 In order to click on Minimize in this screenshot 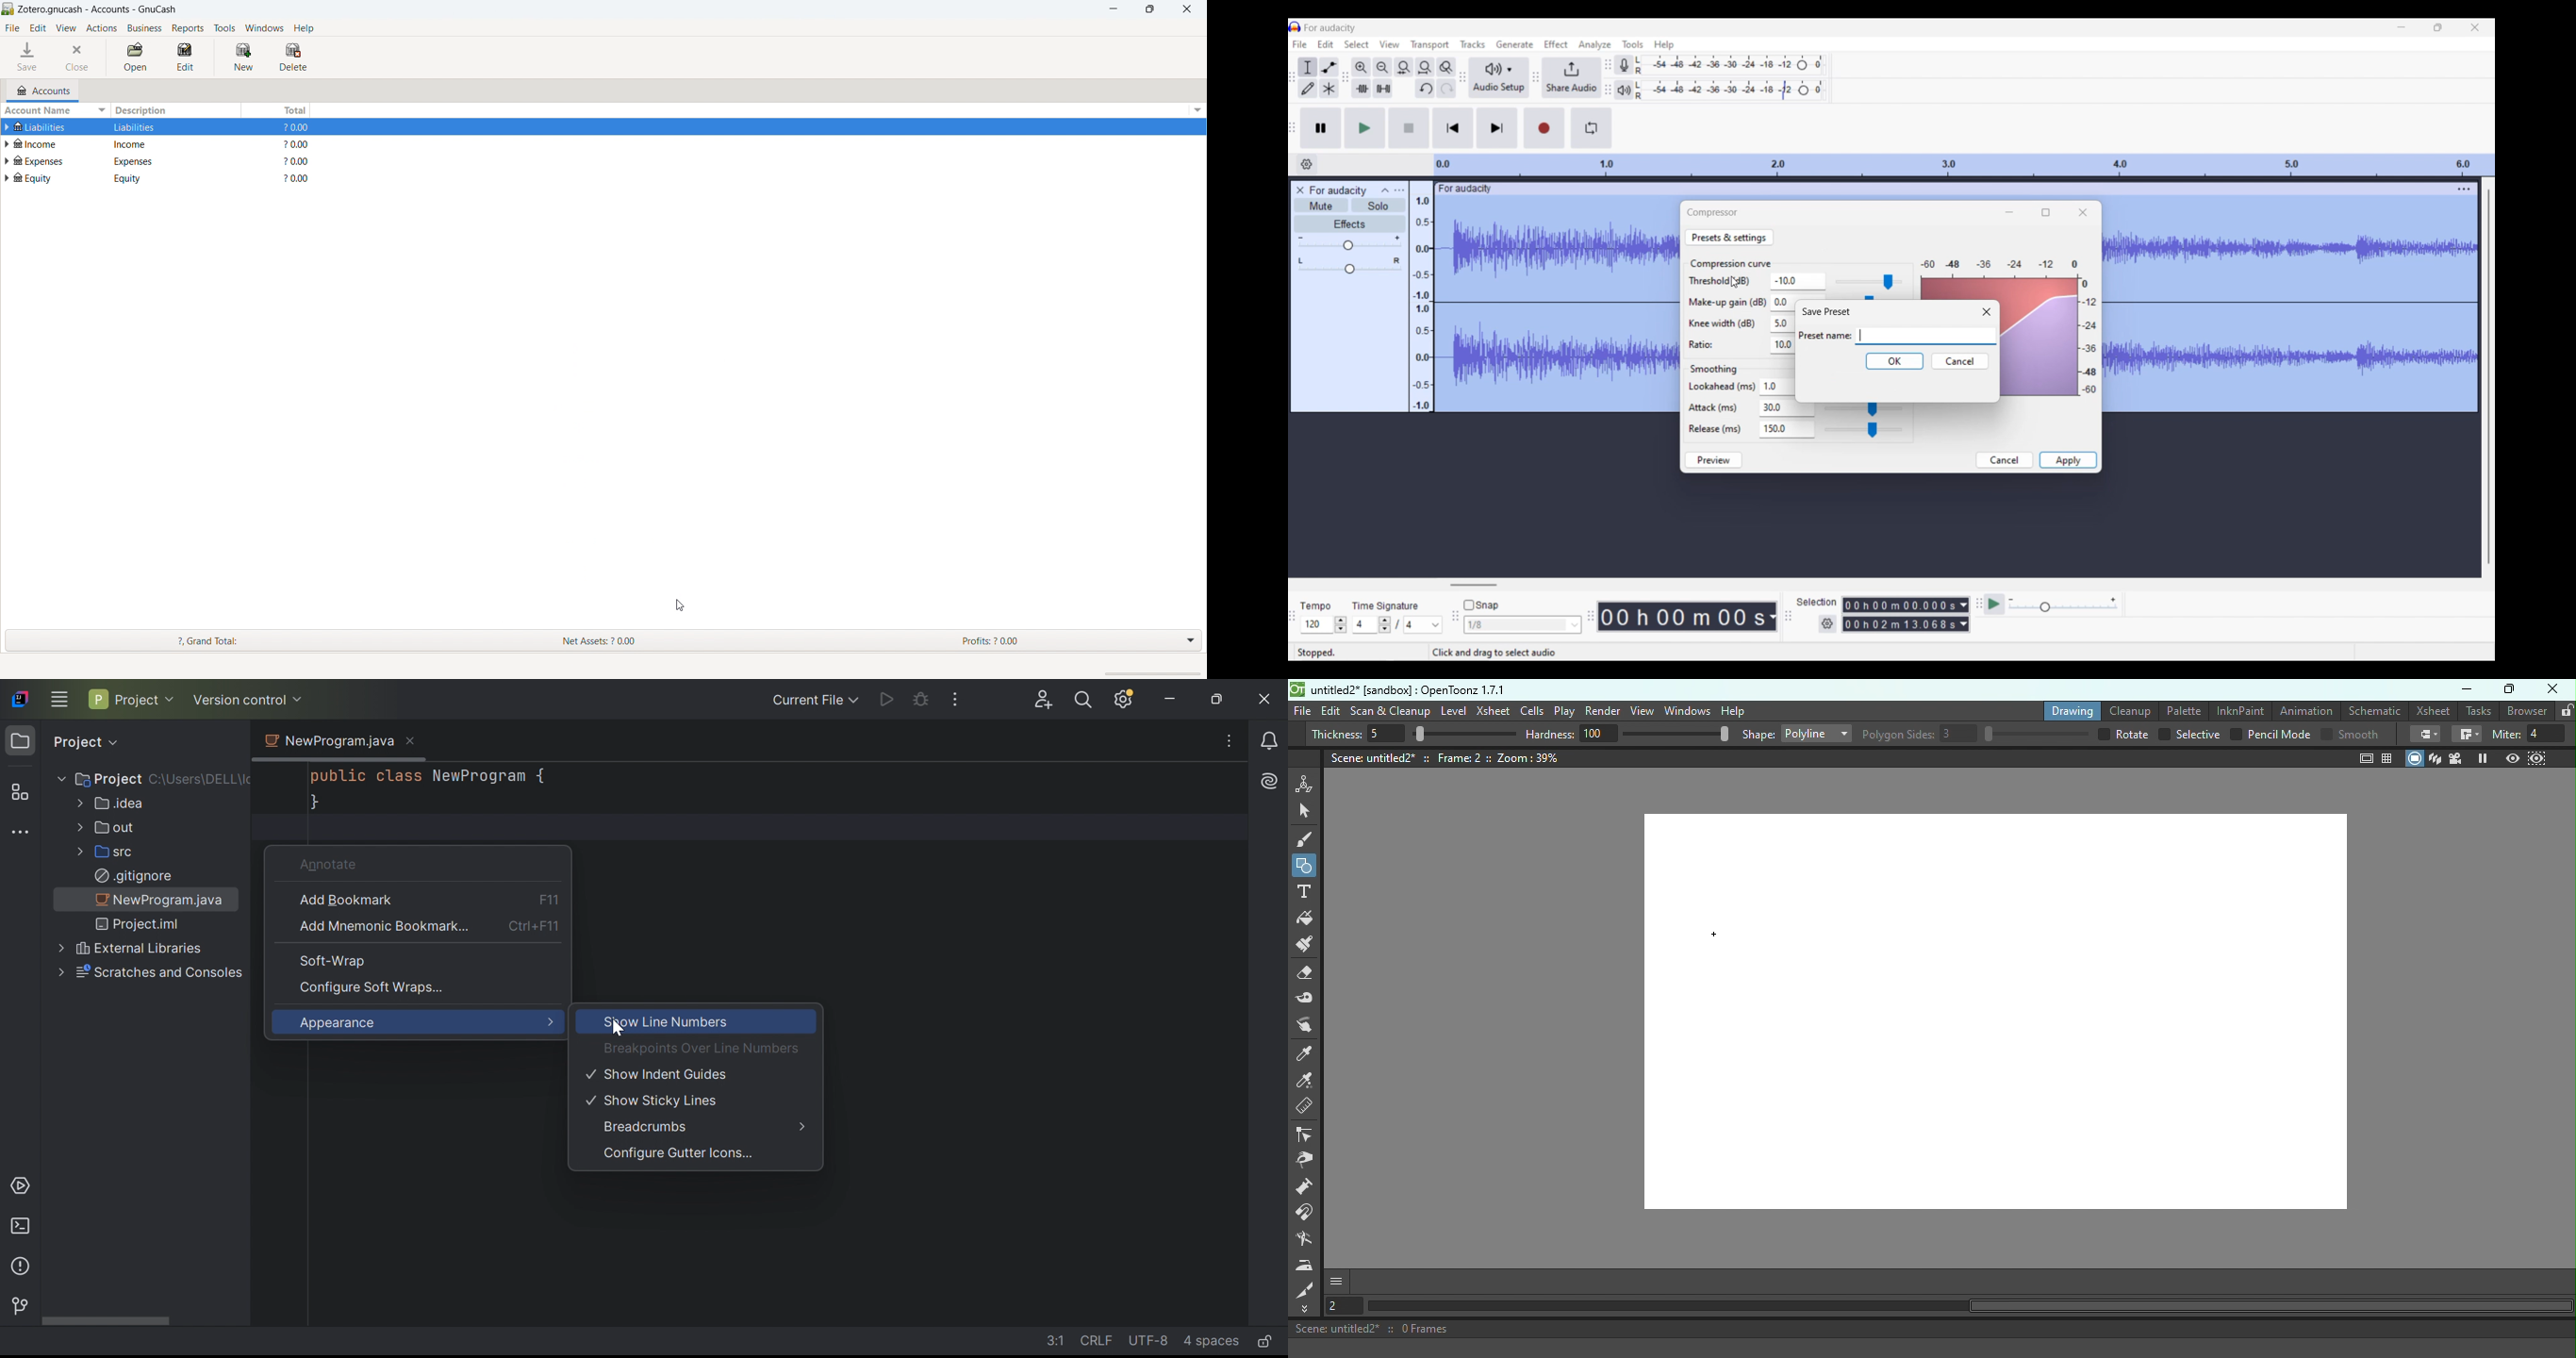, I will do `click(2009, 212)`.